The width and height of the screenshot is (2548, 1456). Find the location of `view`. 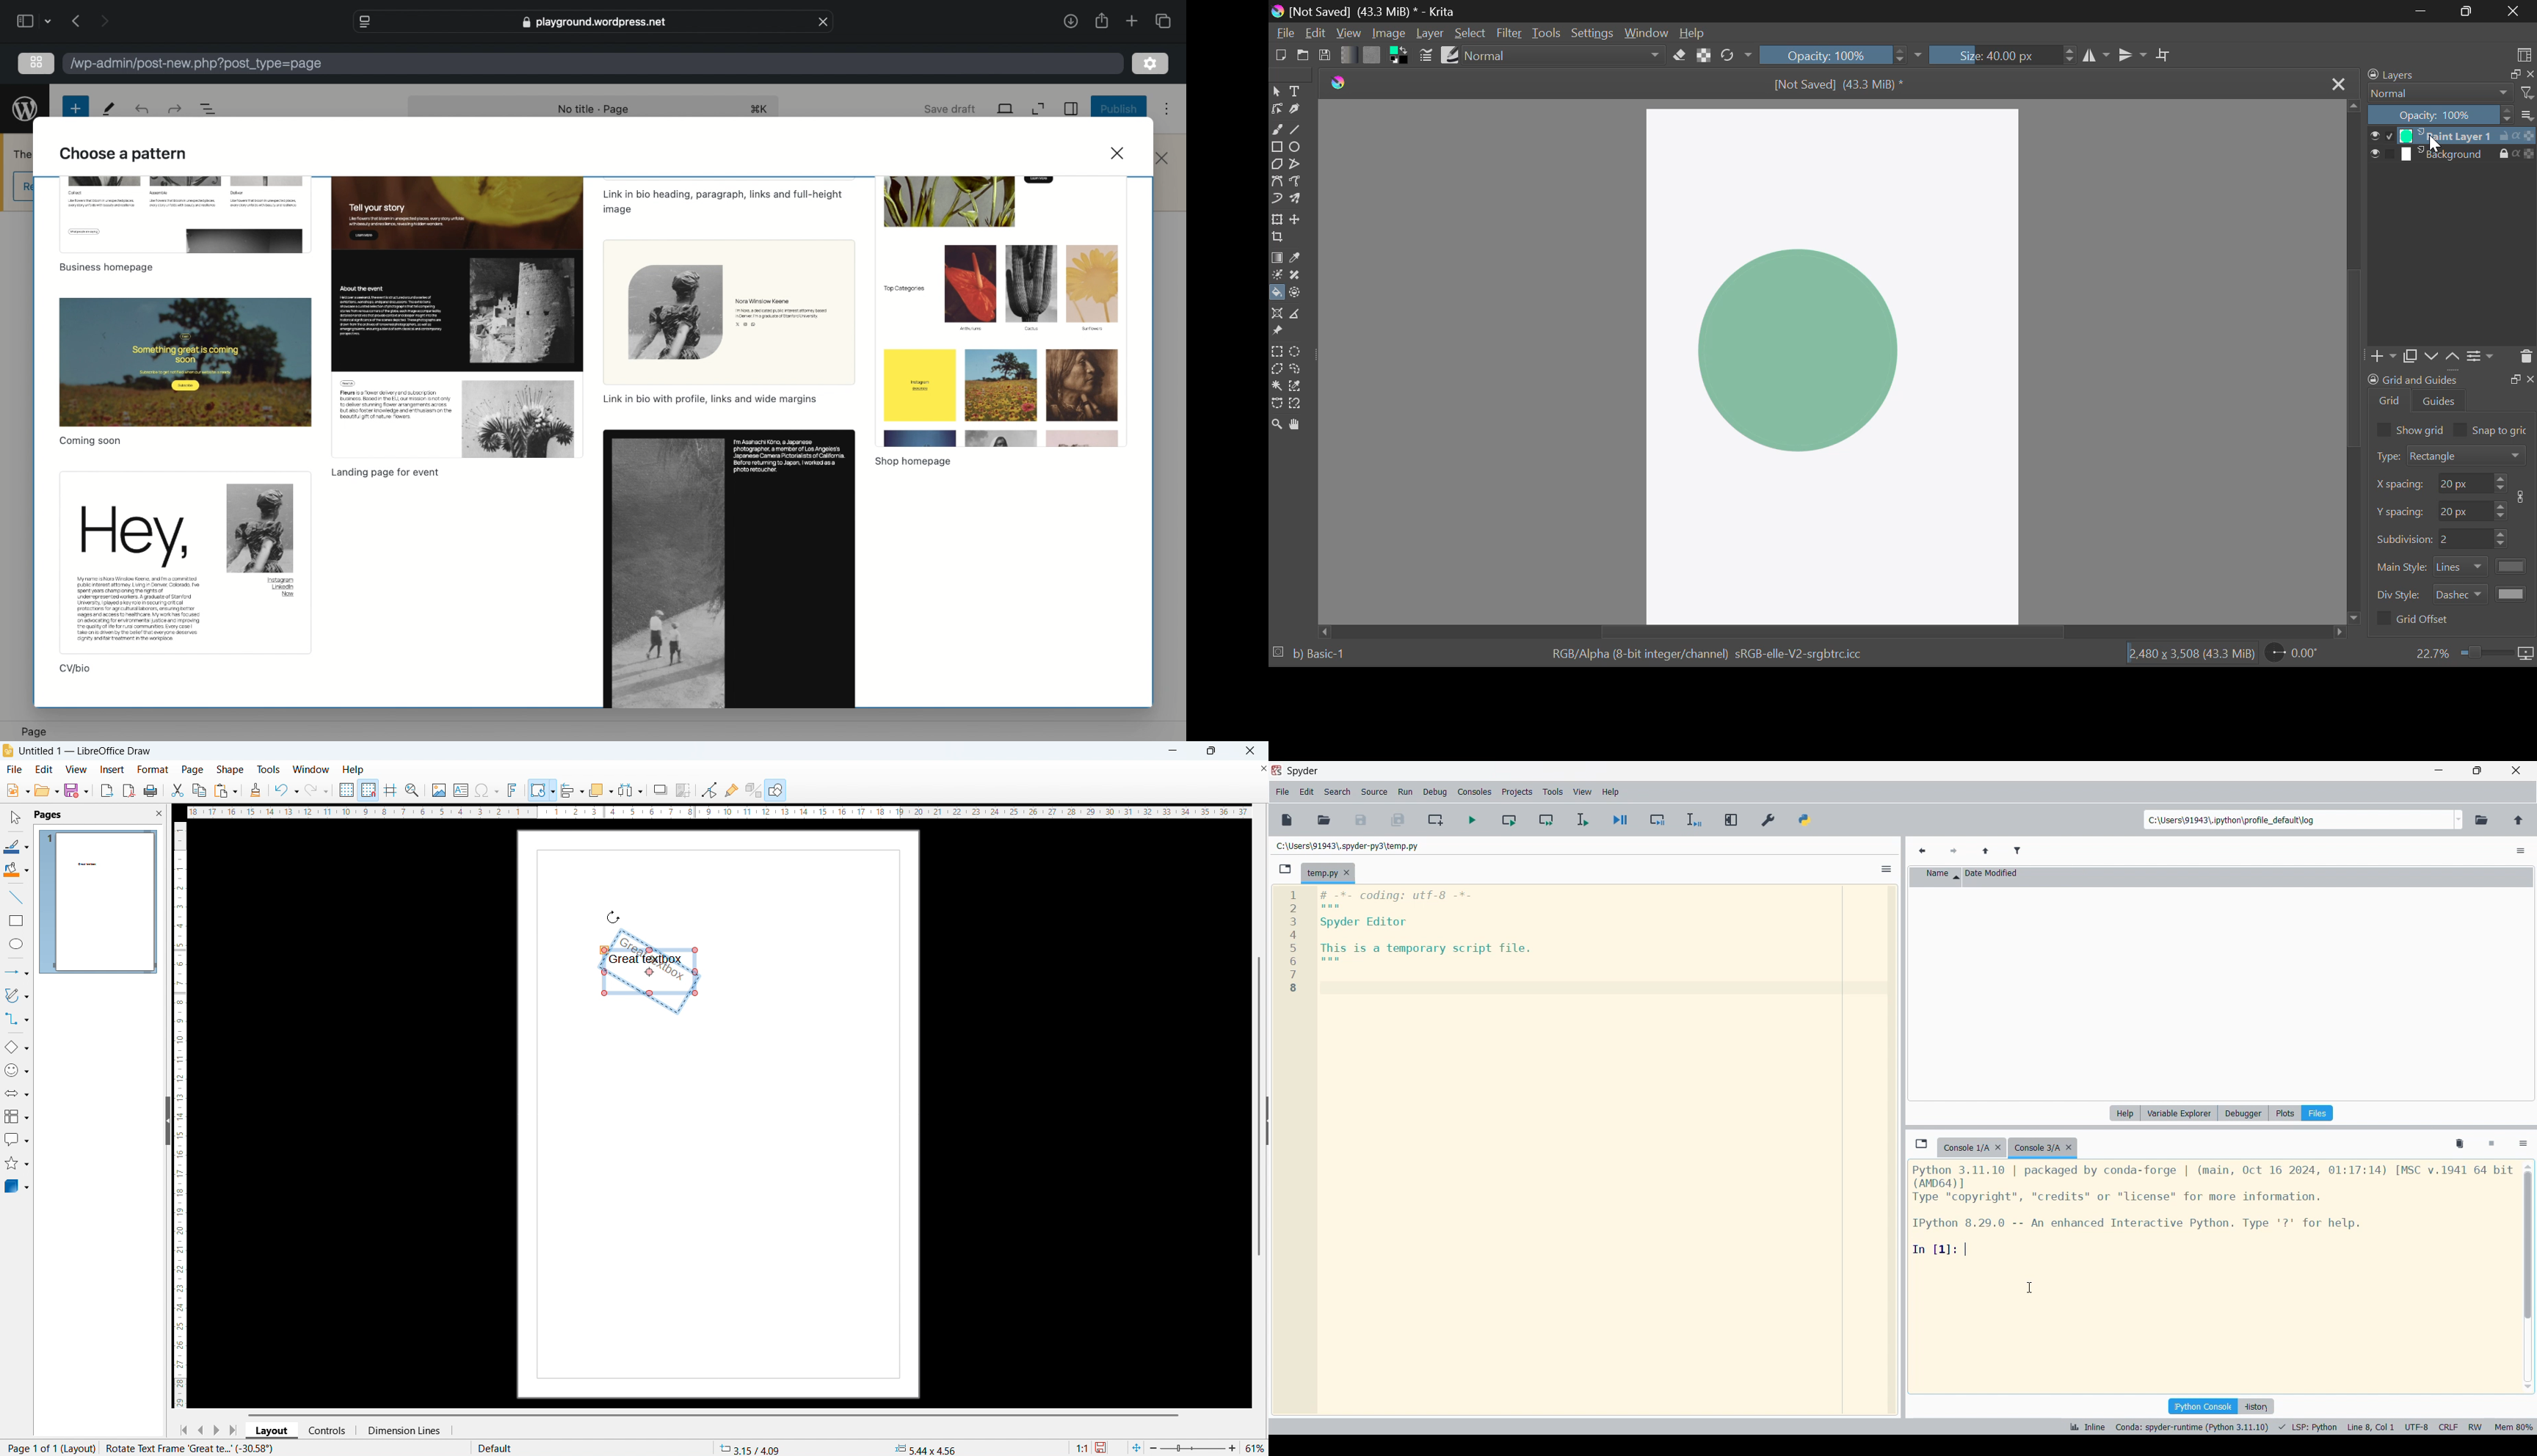

view is located at coordinates (75, 769).